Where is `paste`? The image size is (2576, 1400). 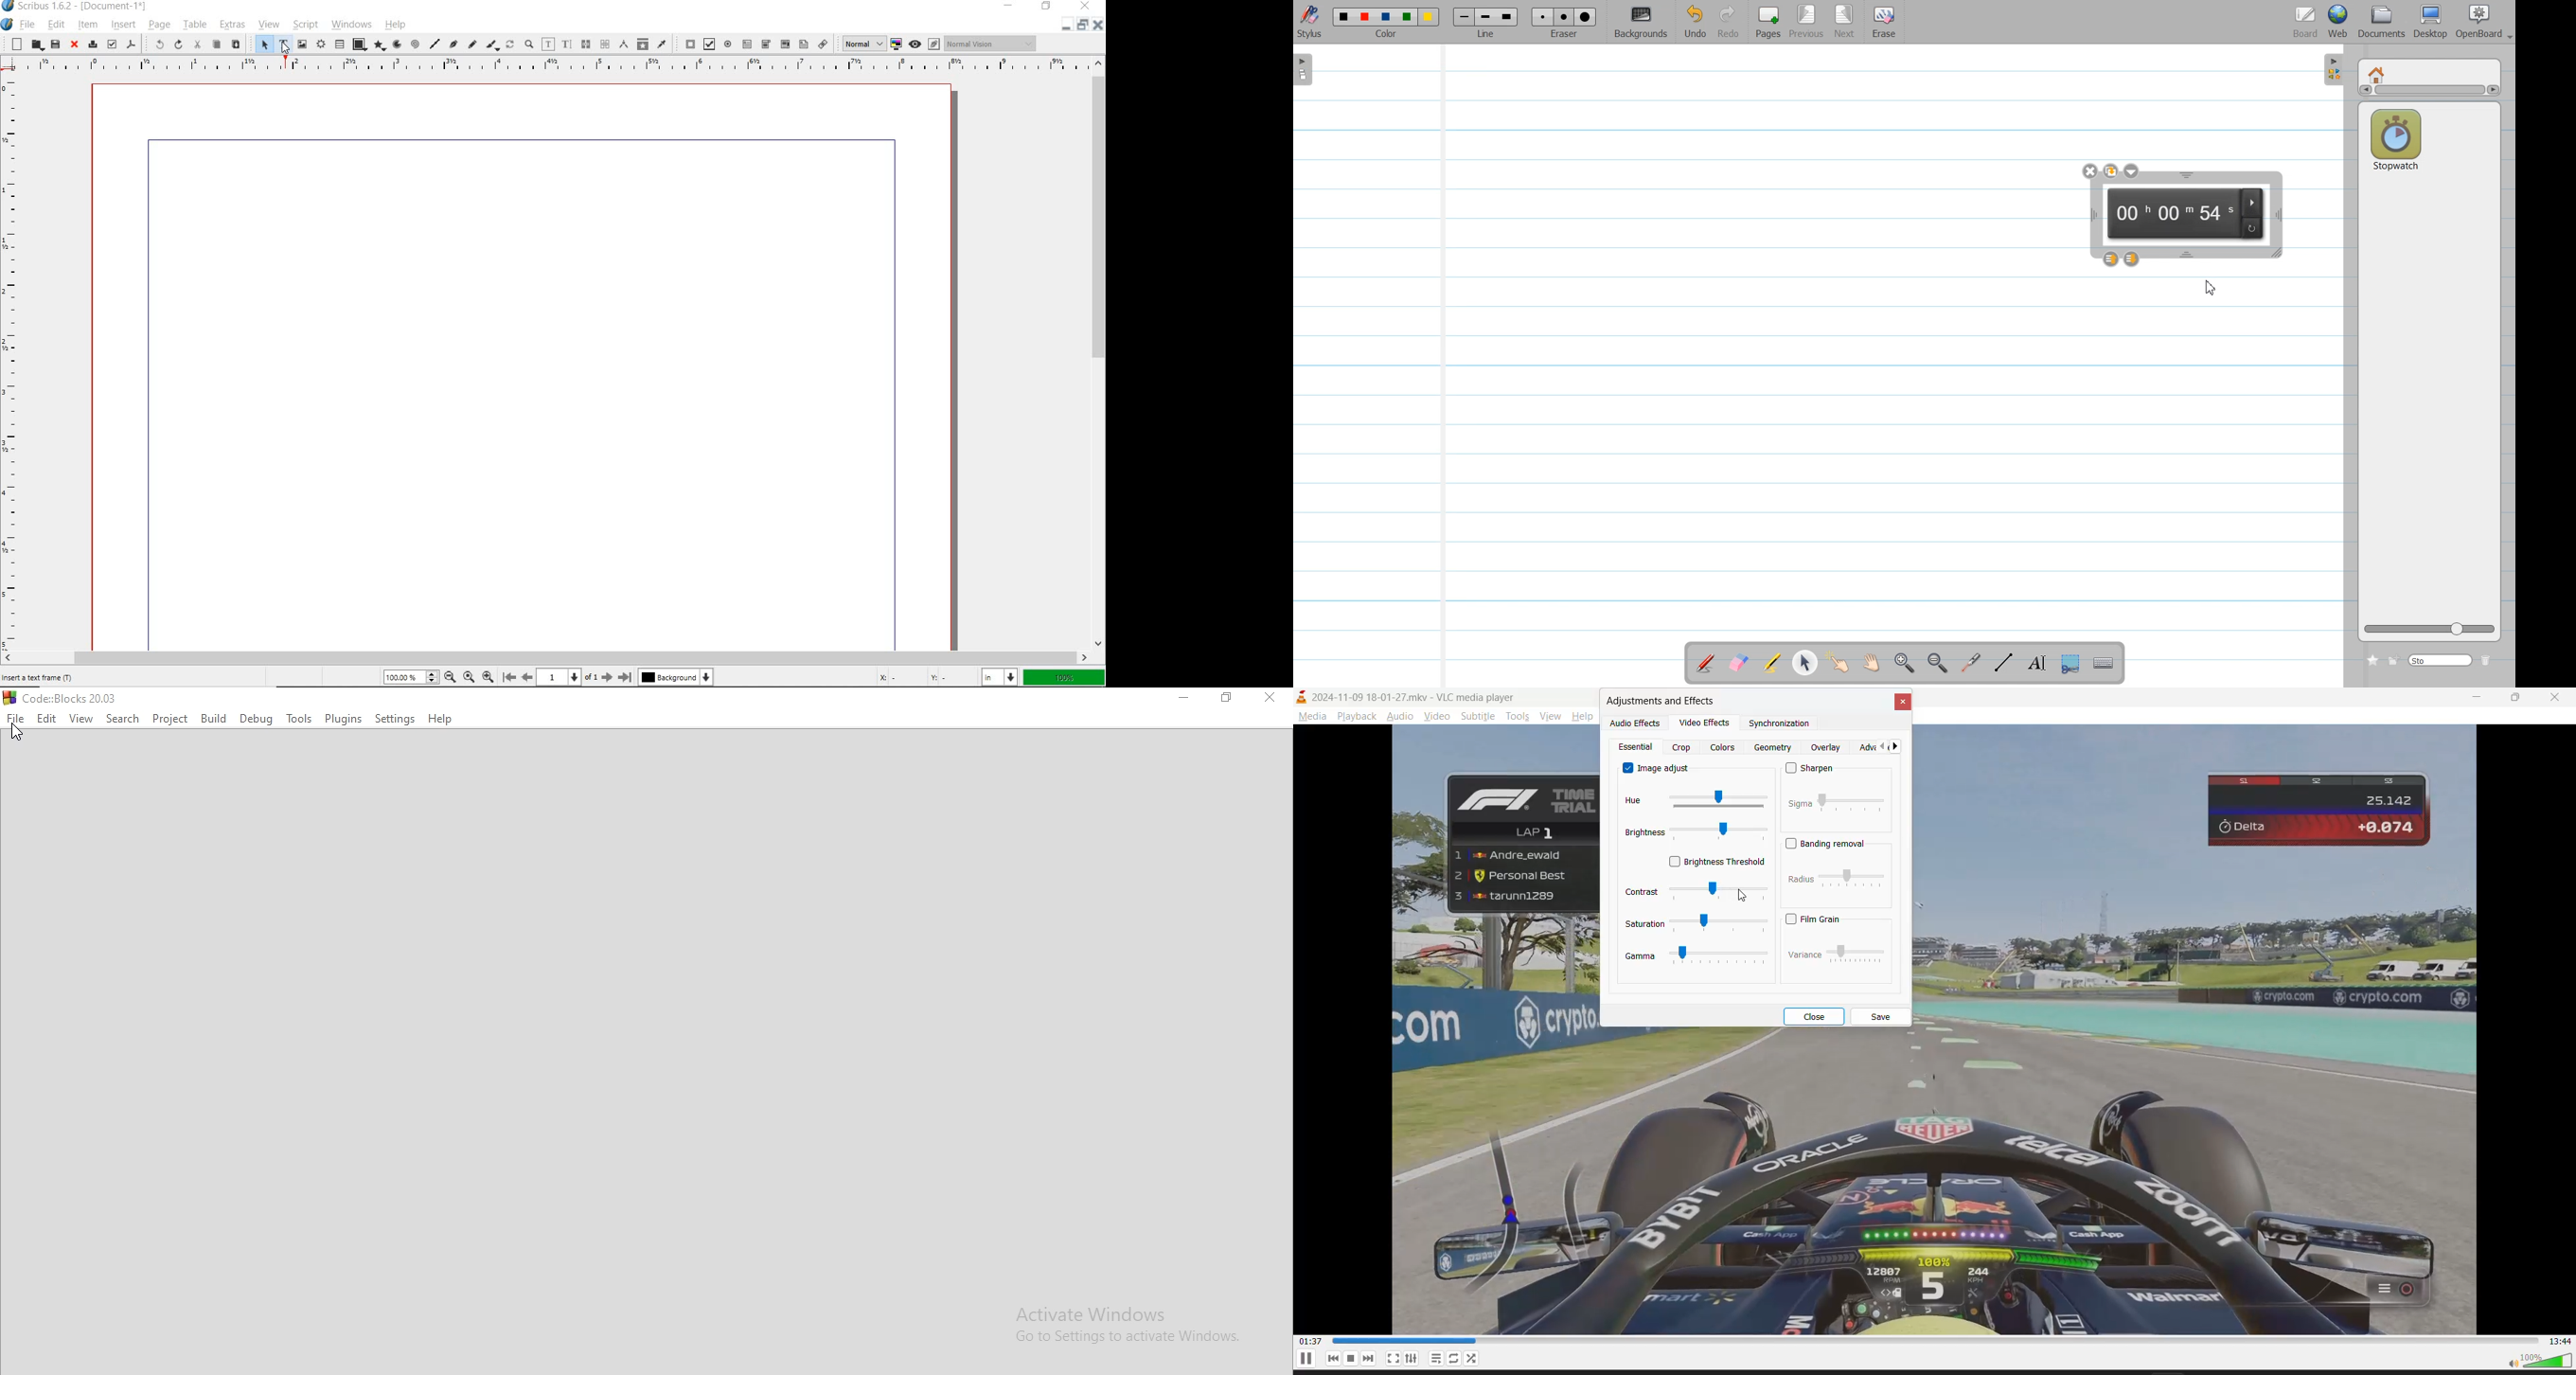
paste is located at coordinates (237, 45).